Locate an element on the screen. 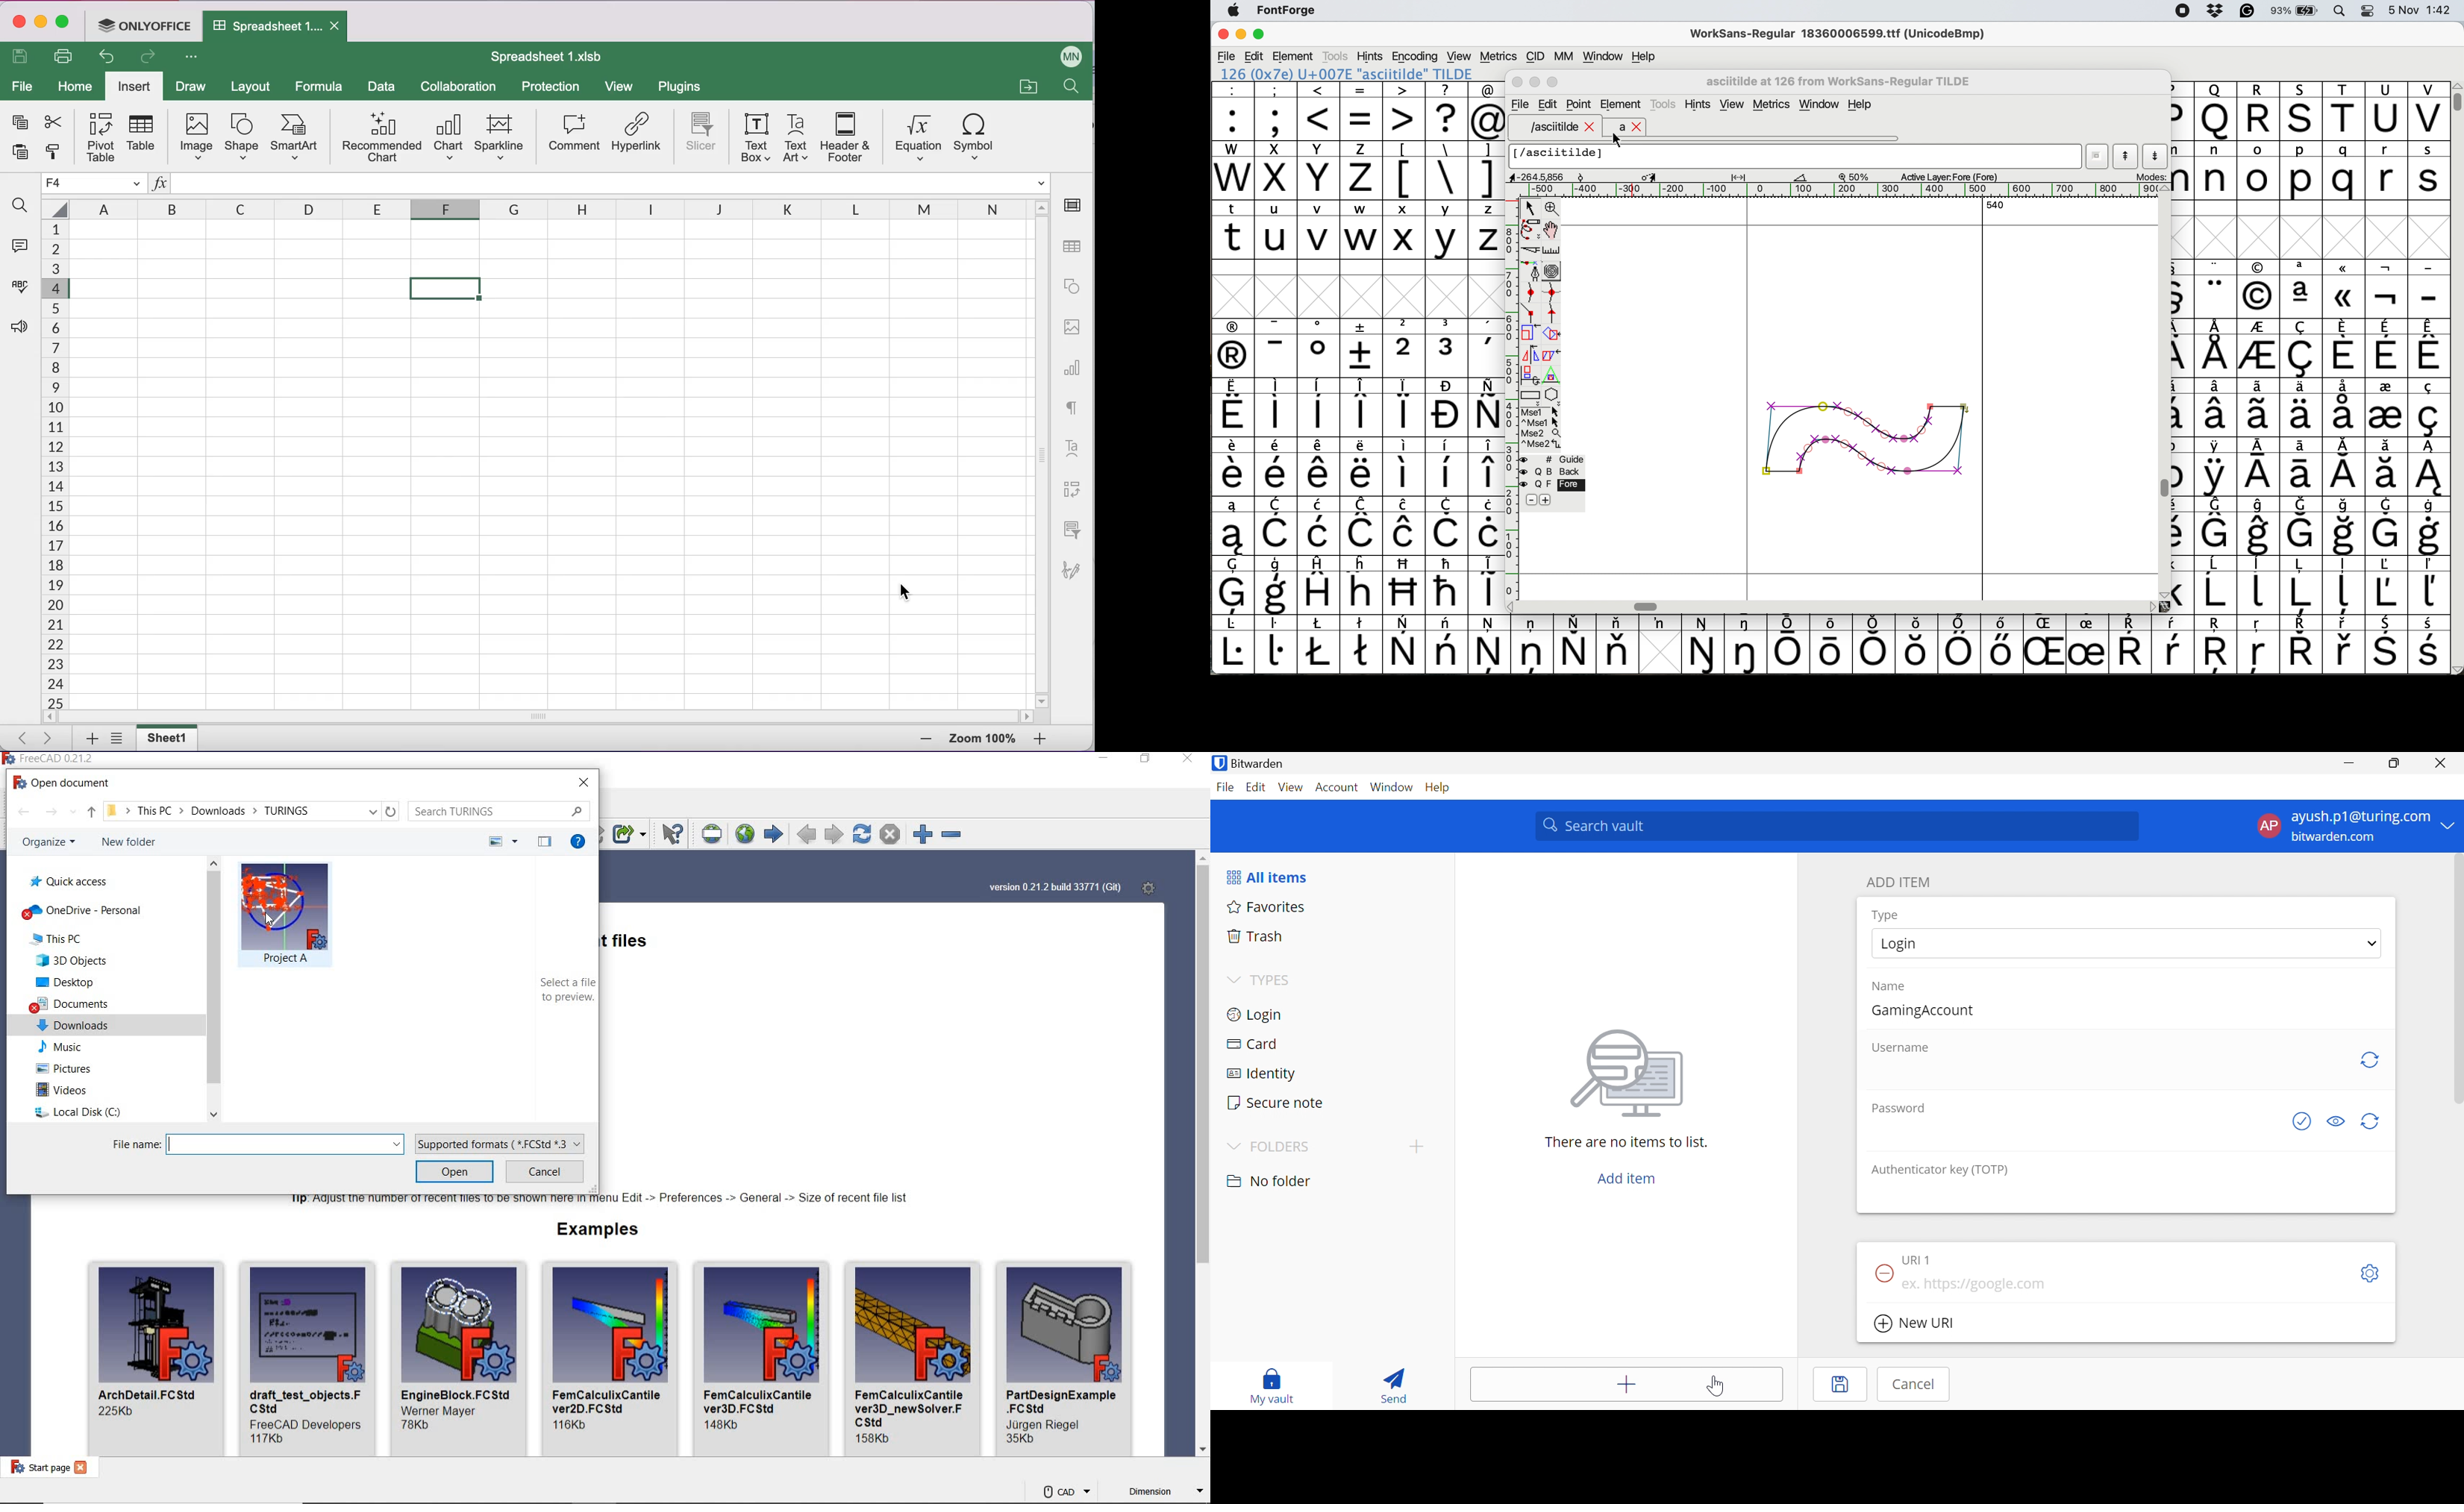 Image resolution: width=2464 pixels, height=1512 pixels. CLOSE is located at coordinates (584, 783).